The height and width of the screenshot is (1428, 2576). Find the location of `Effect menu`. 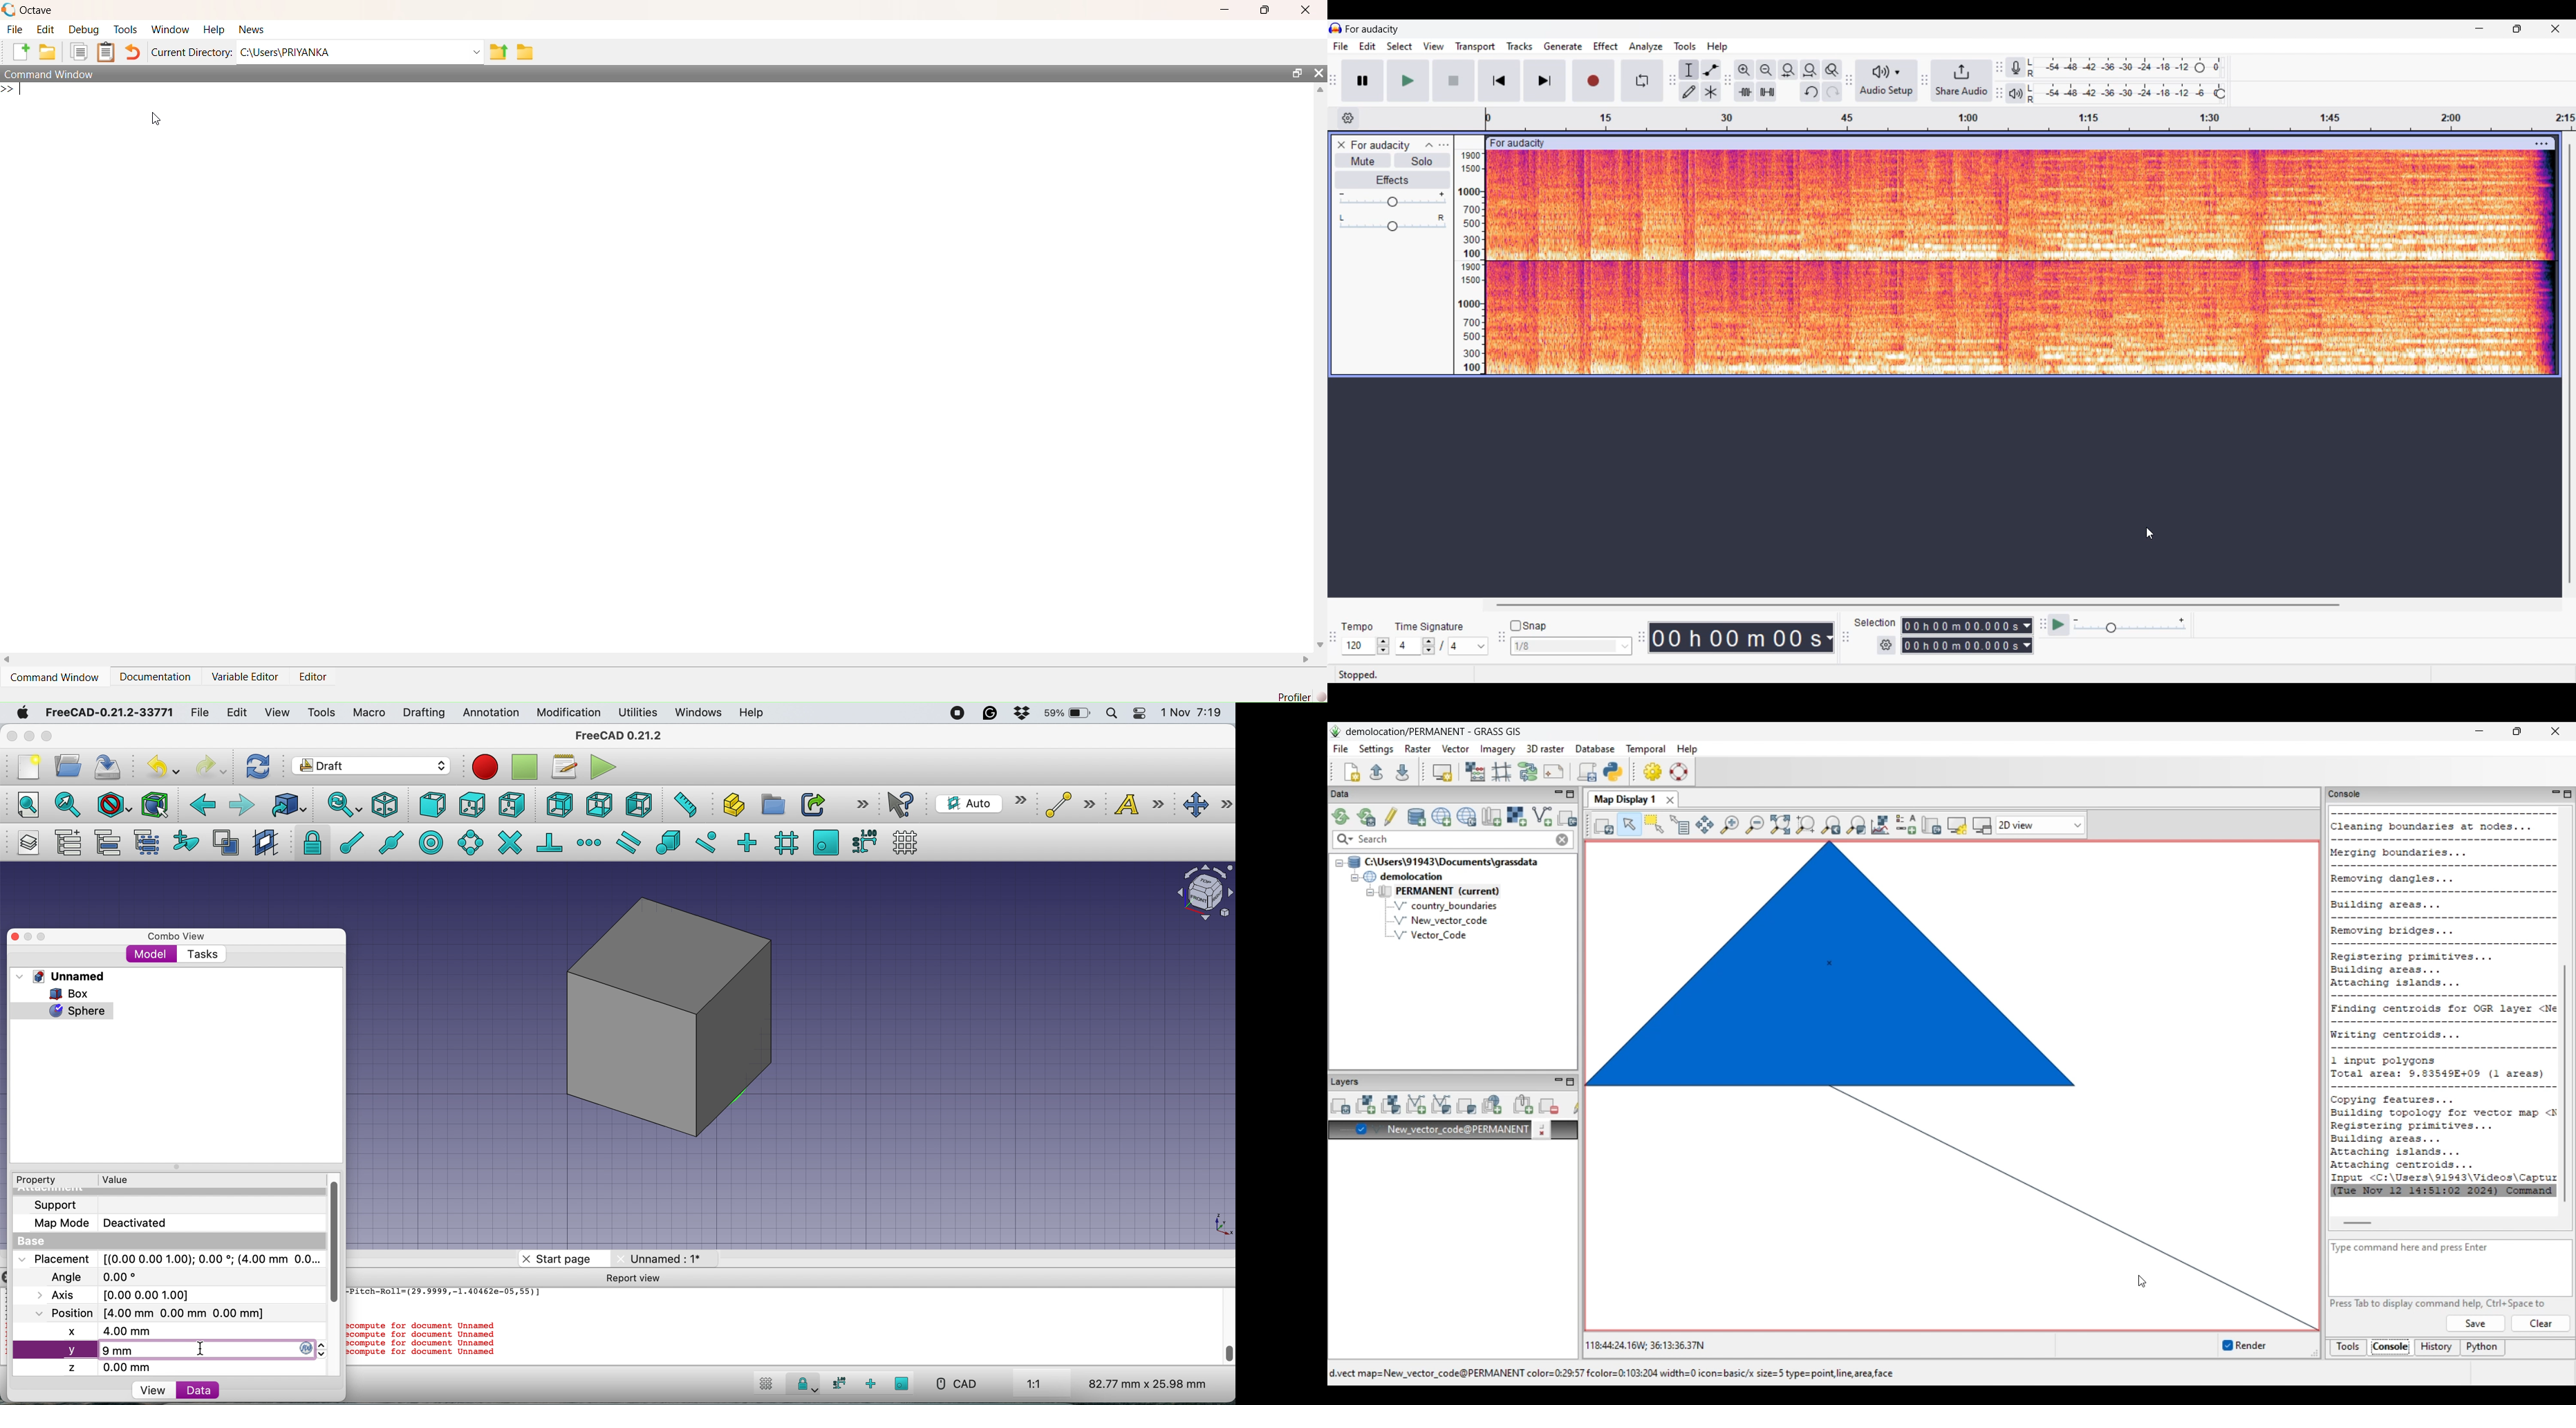

Effect menu is located at coordinates (1606, 46).